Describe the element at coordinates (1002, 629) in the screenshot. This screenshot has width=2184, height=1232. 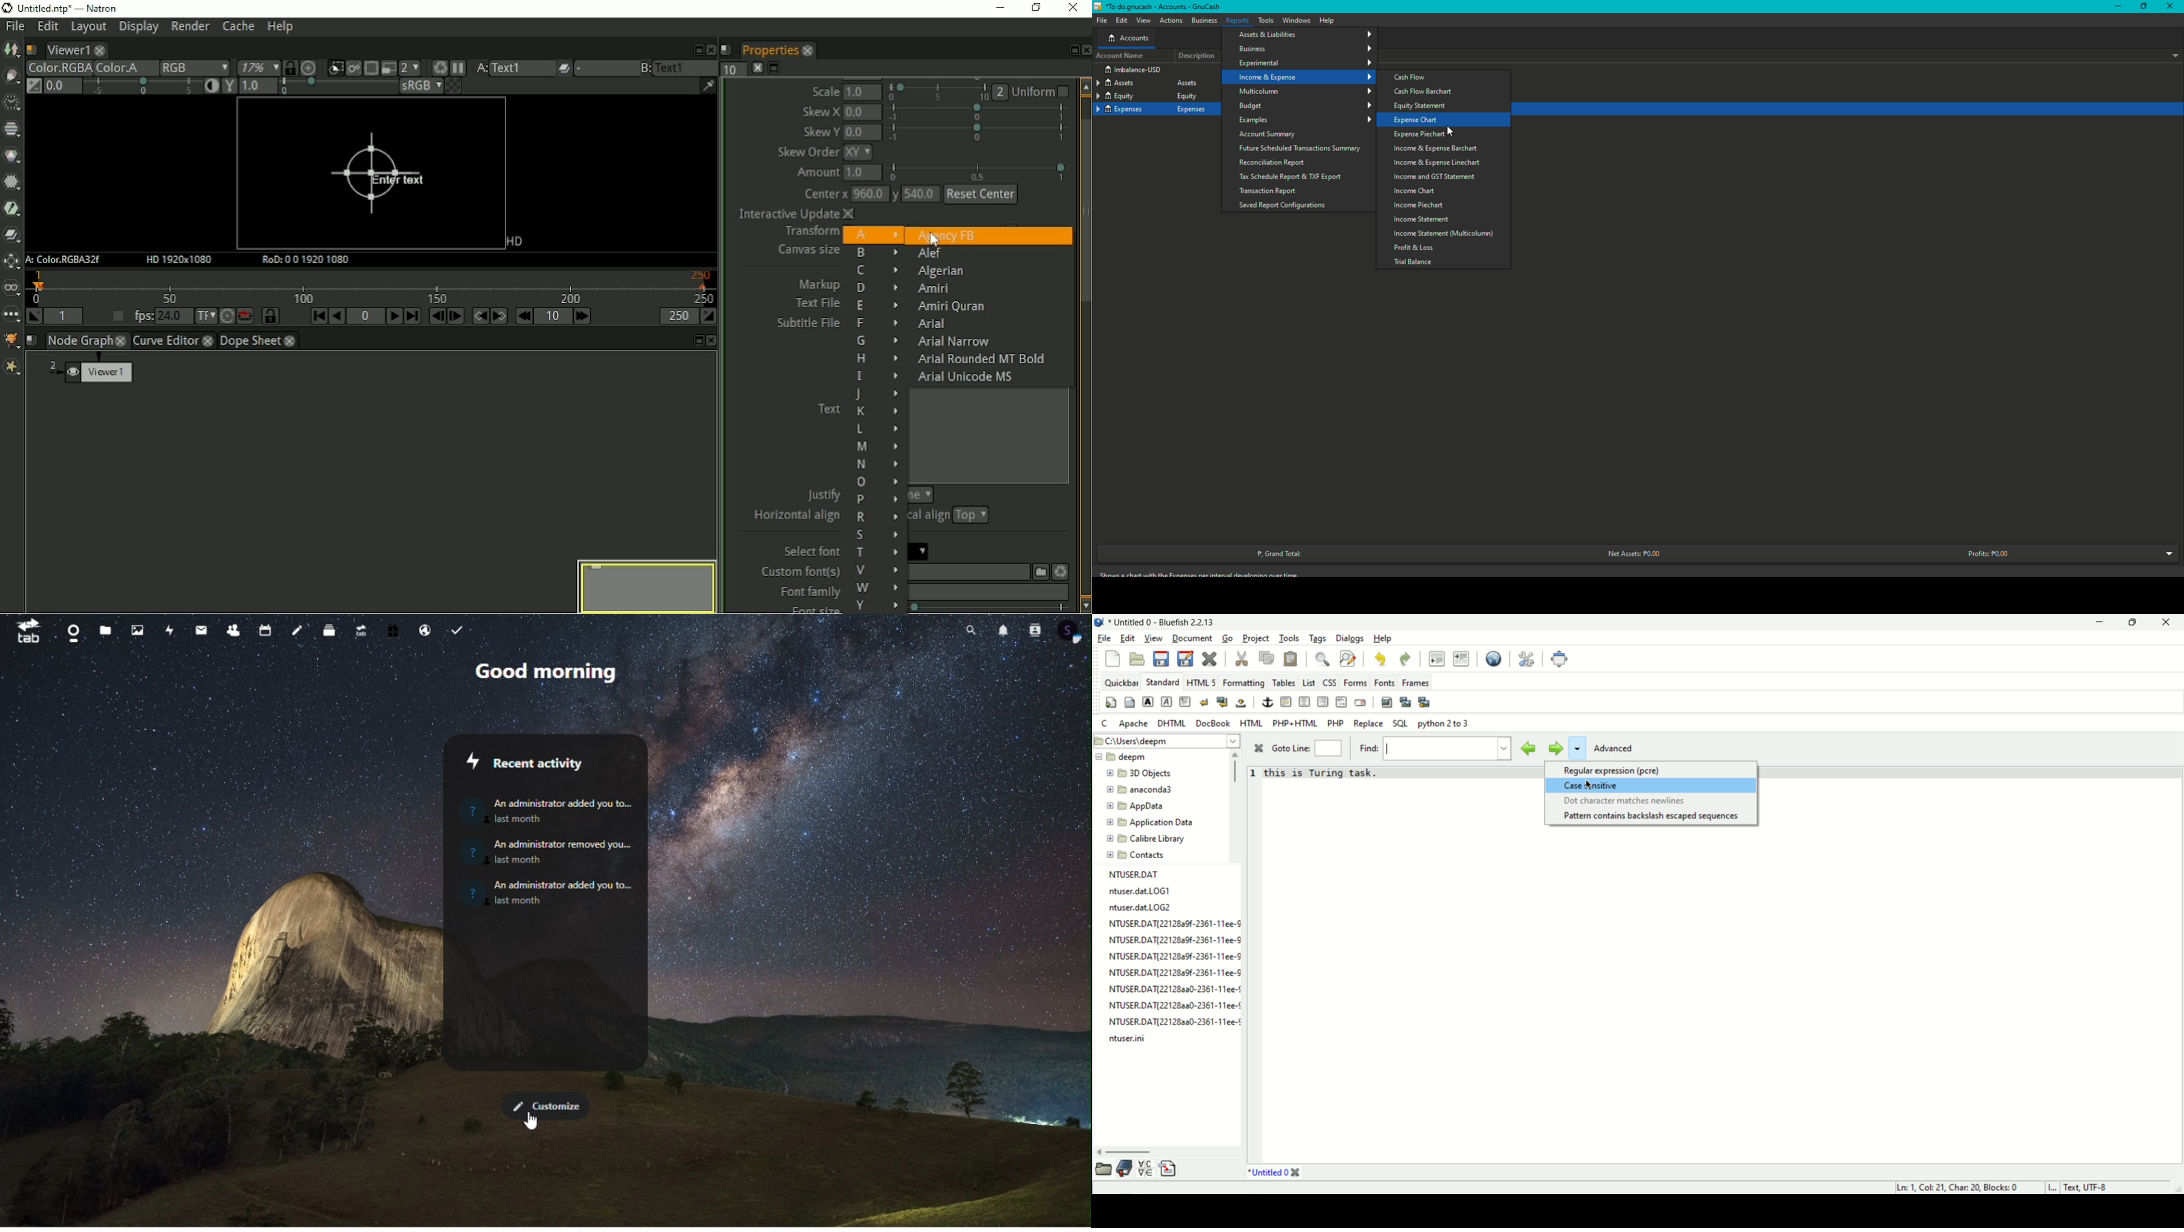
I see `notification` at that location.